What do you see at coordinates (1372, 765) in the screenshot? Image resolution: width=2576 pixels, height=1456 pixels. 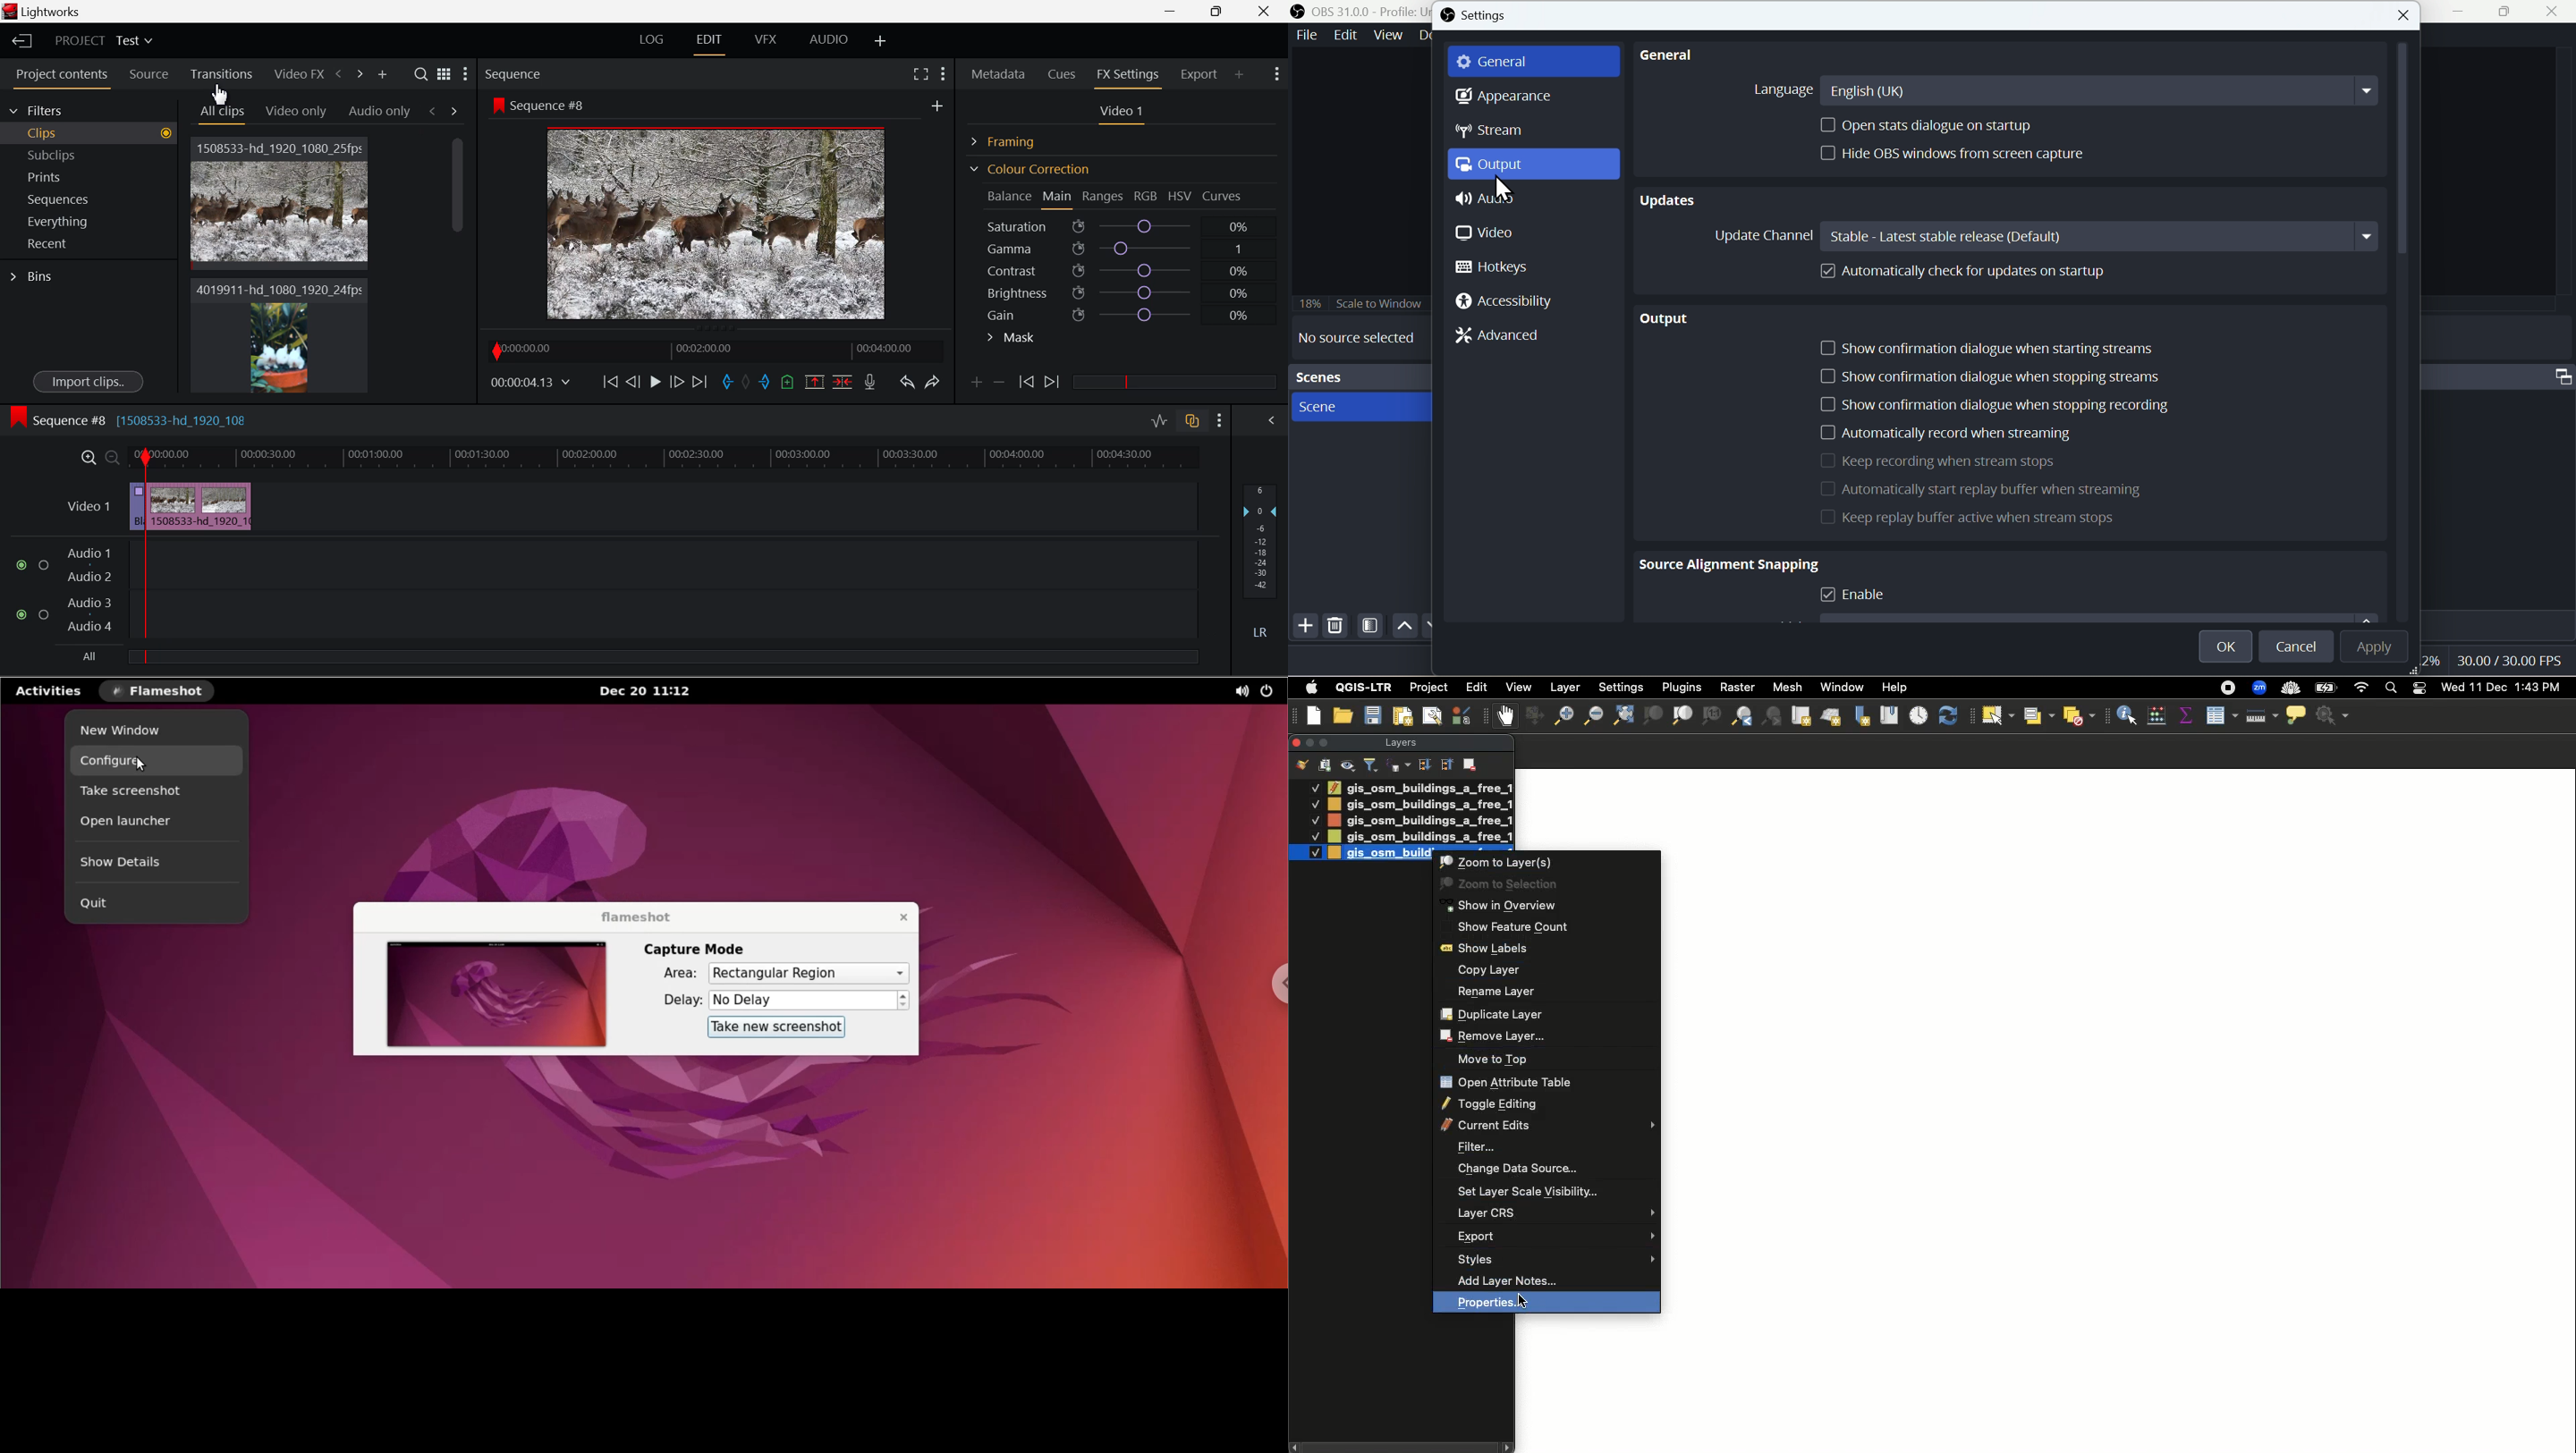 I see `Filter legend` at bounding box center [1372, 765].